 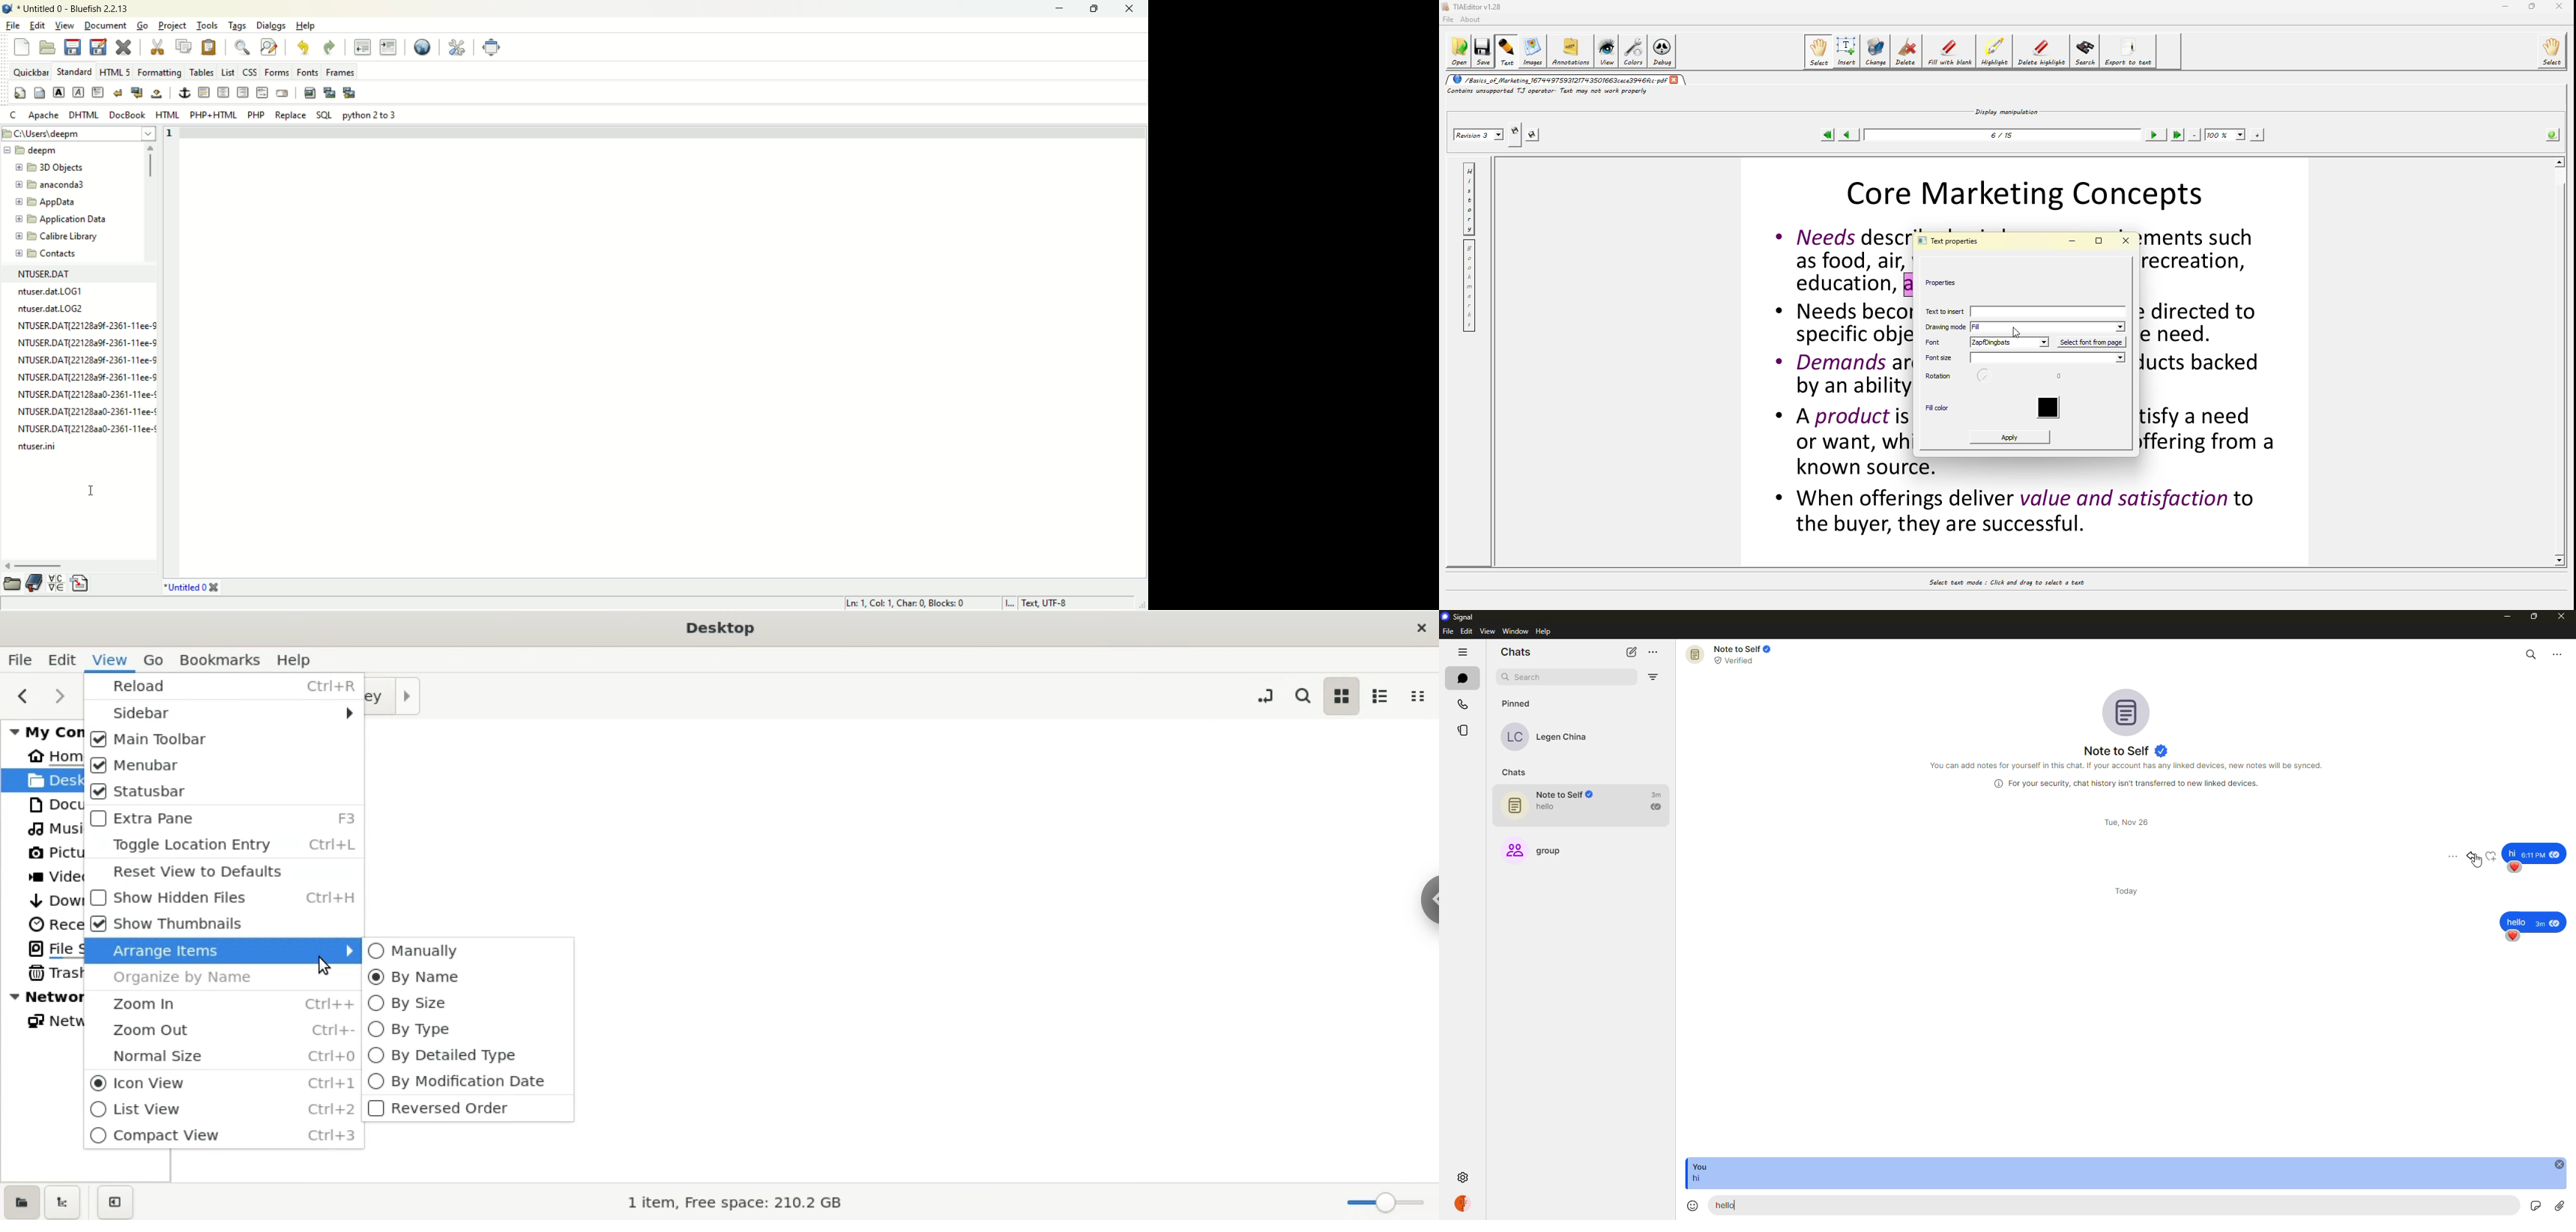 I want to click on folder name, so click(x=65, y=185).